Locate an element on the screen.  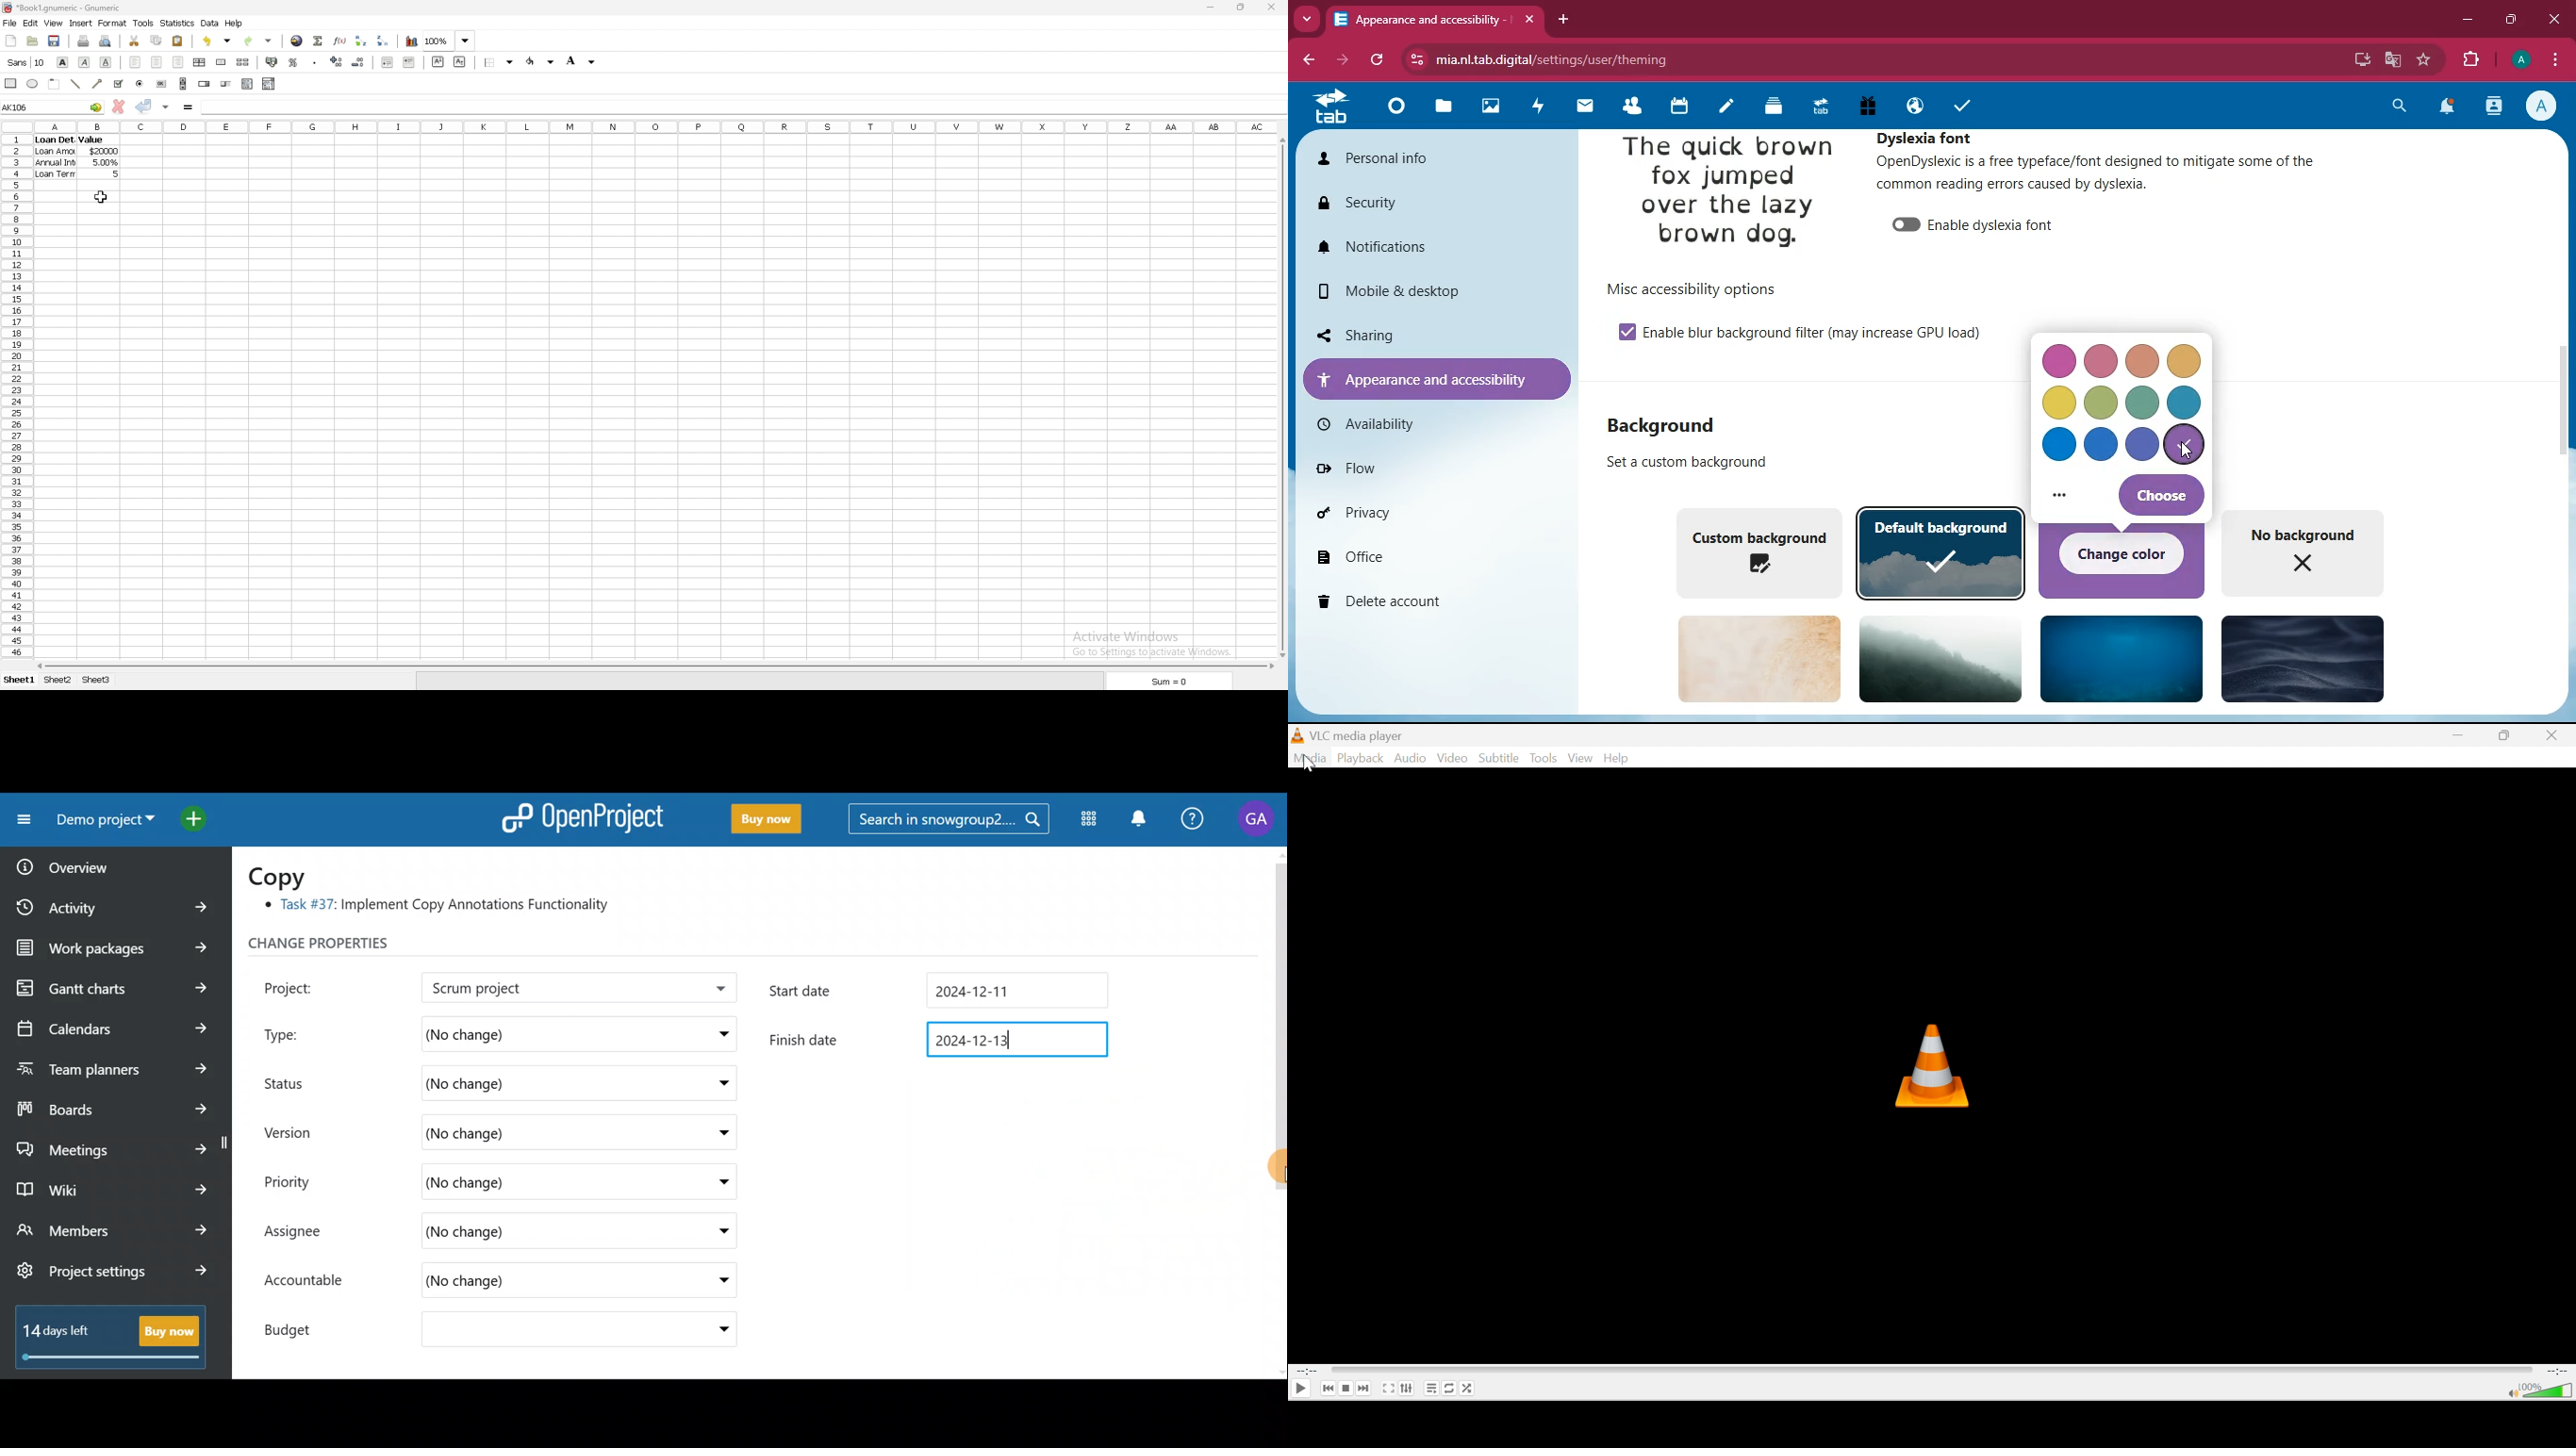
paste is located at coordinates (177, 41).